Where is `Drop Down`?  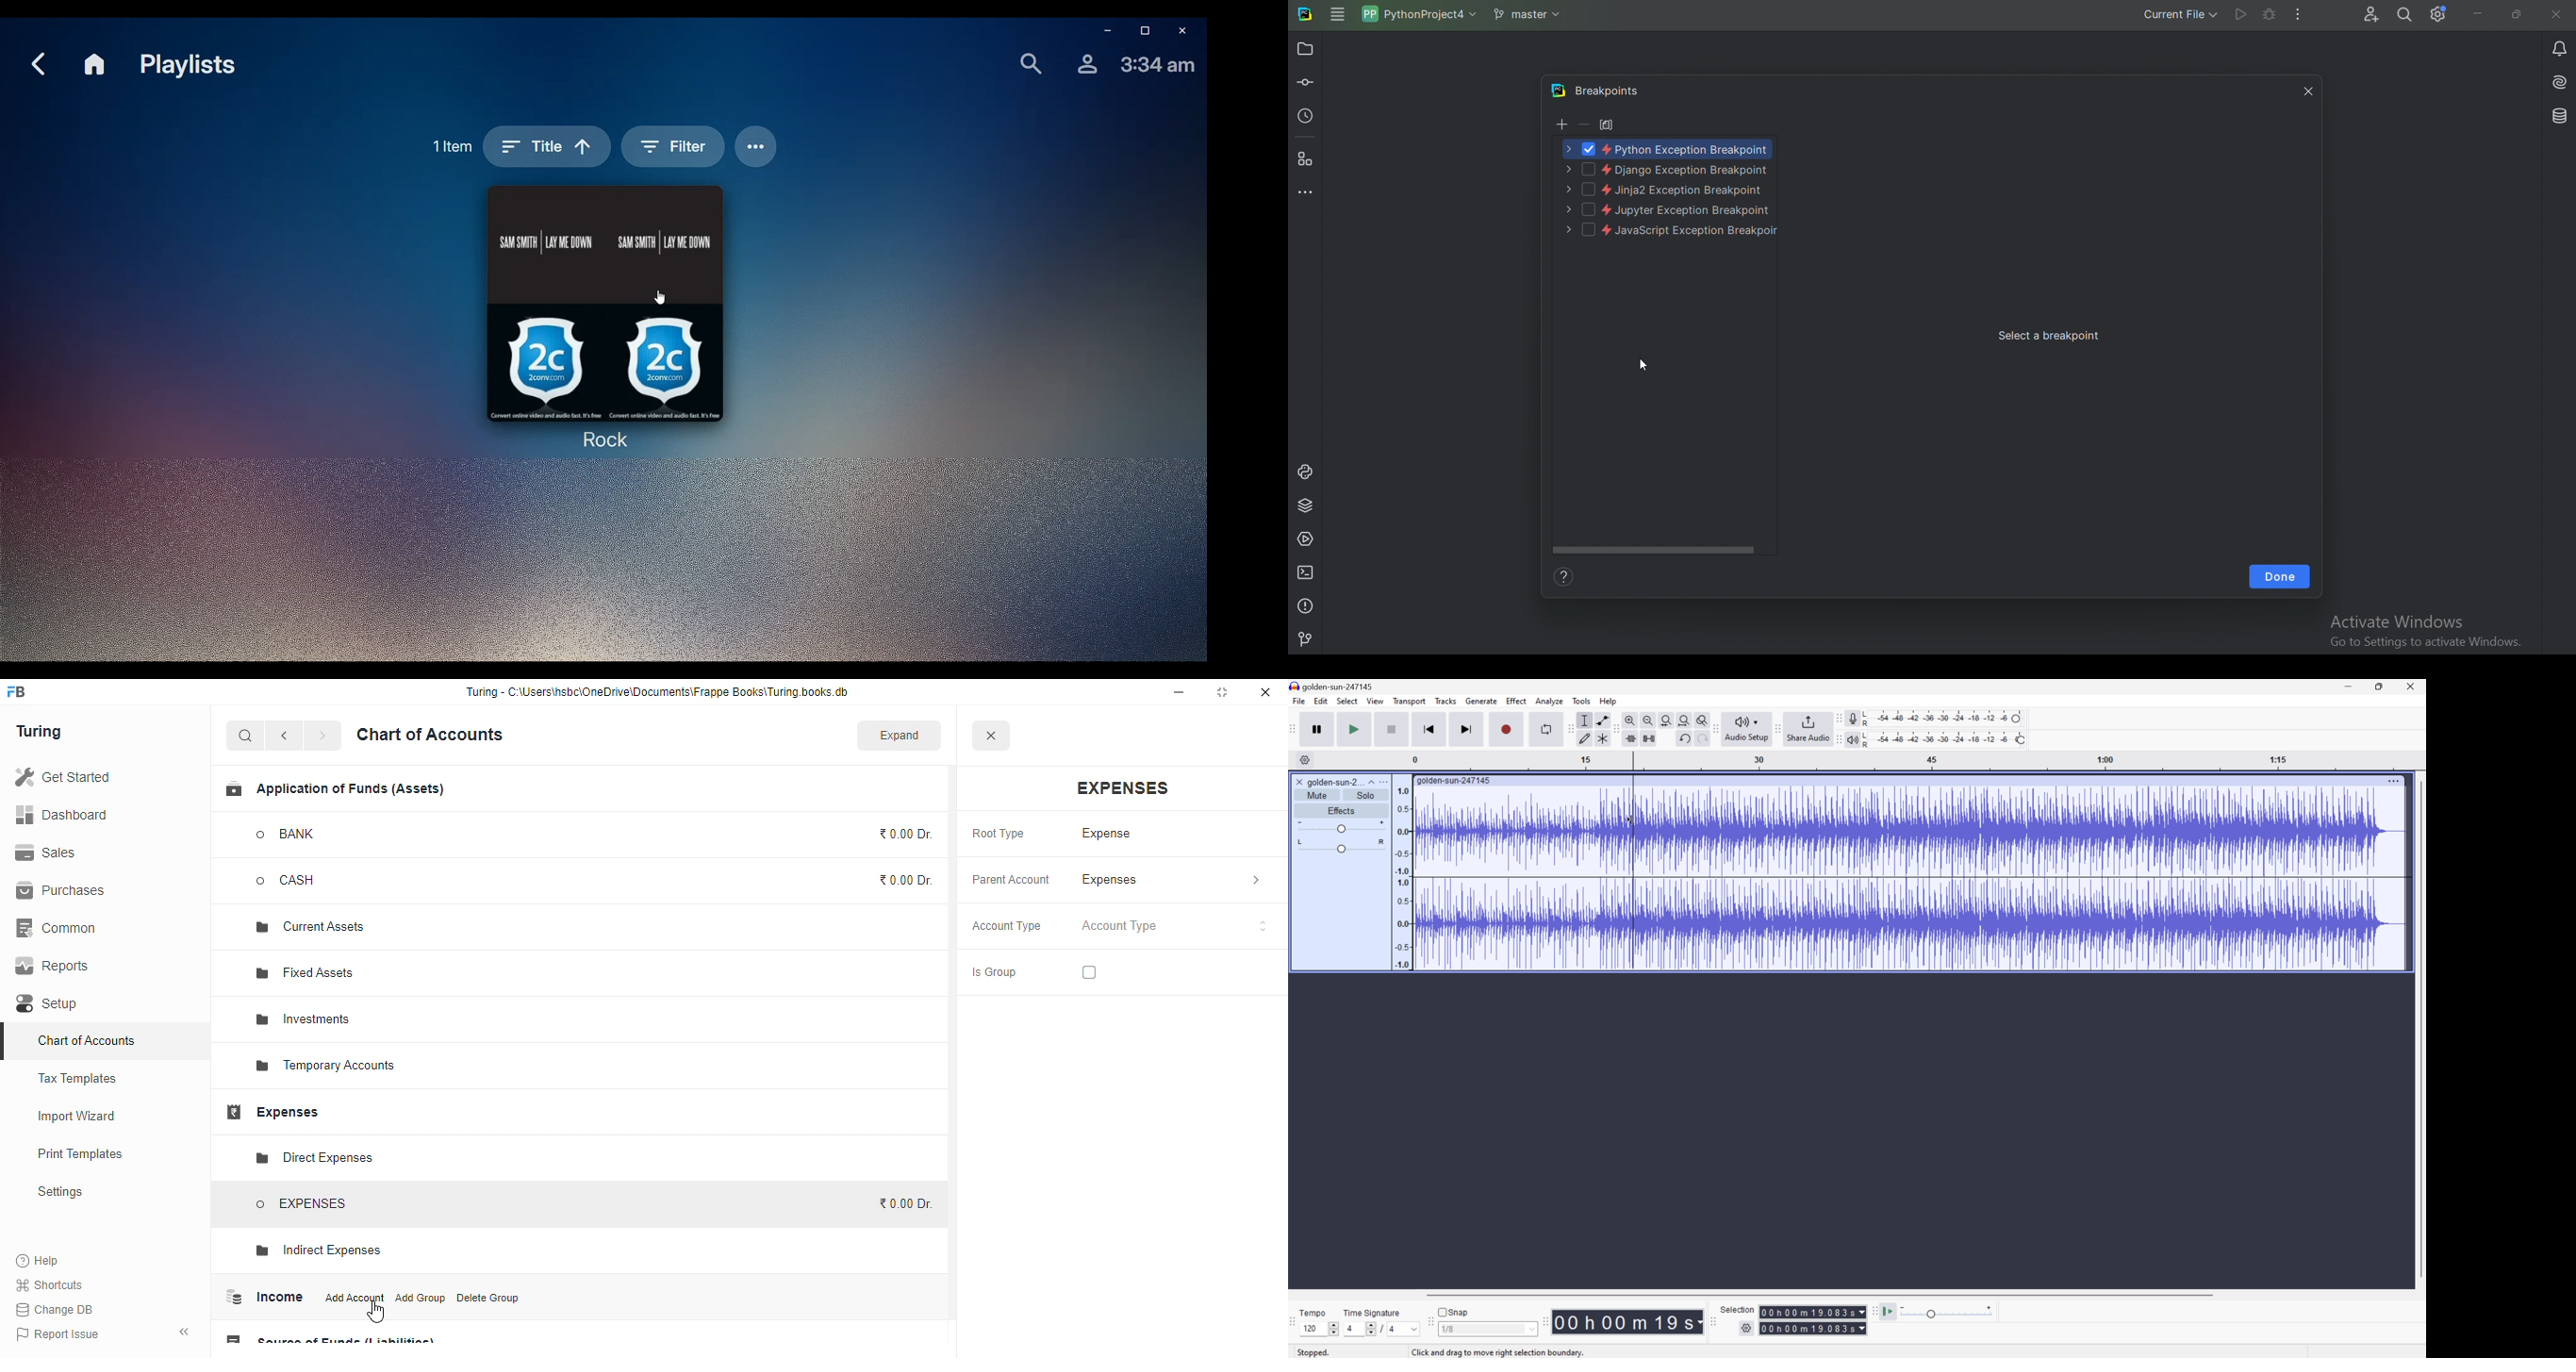 Drop Down is located at coordinates (1370, 780).